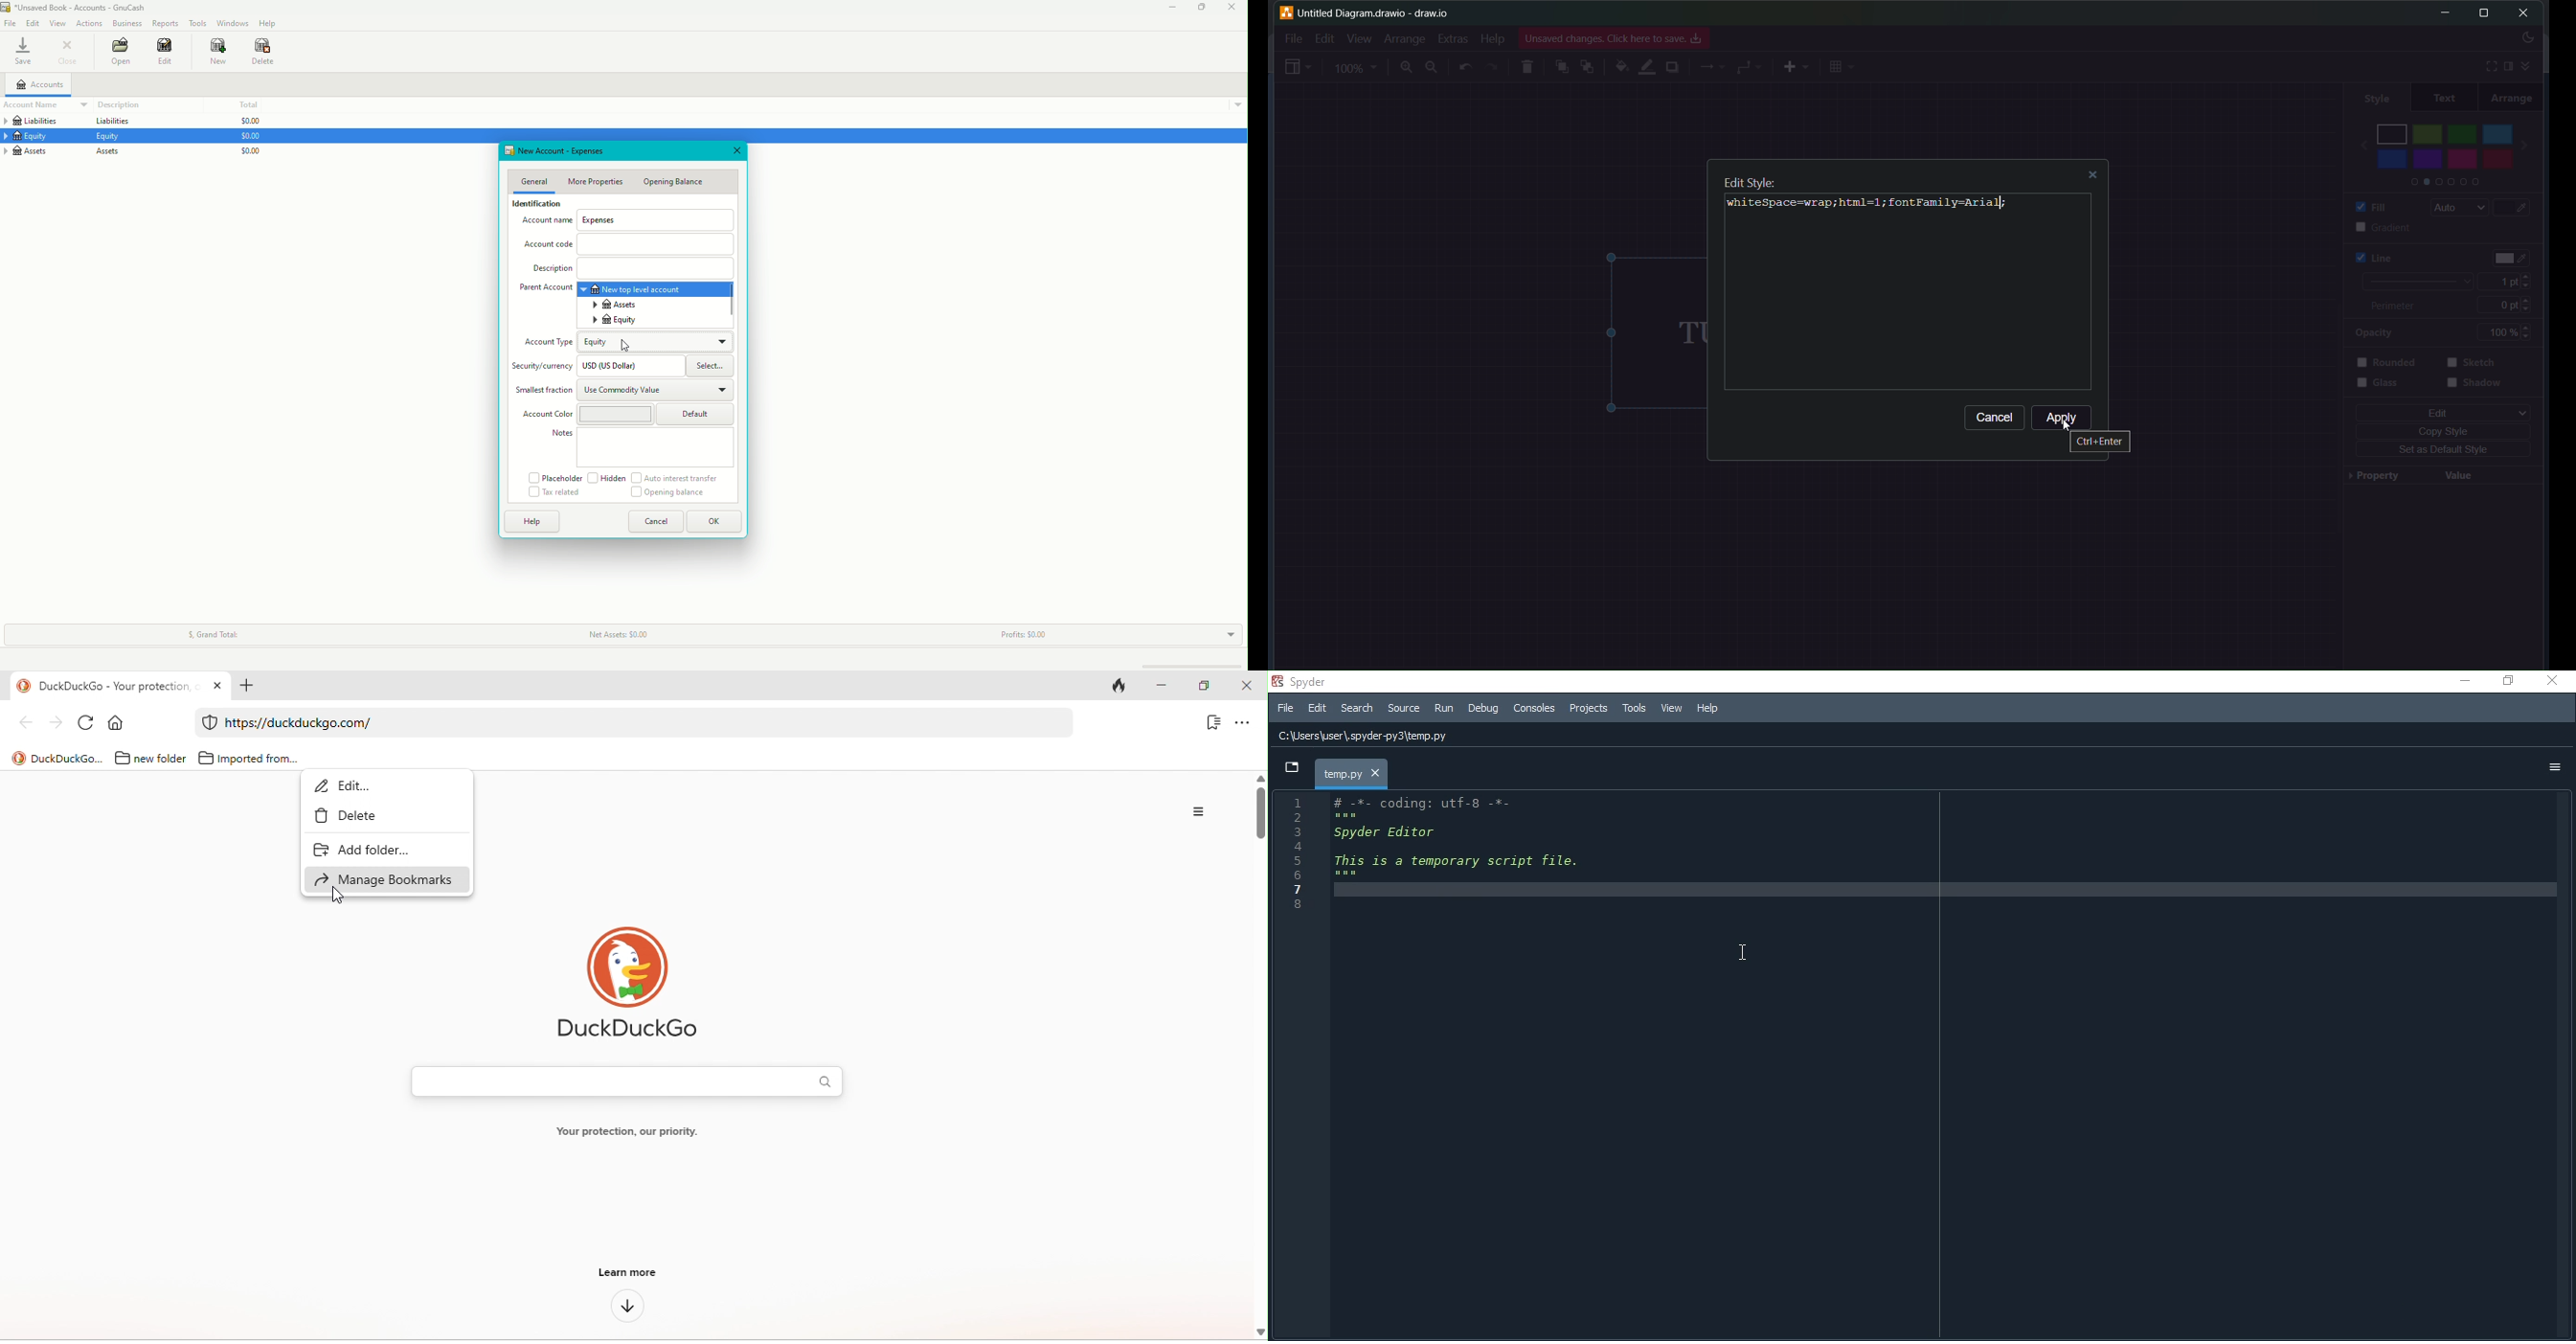  Describe the element at coordinates (22, 52) in the screenshot. I see `Save` at that location.